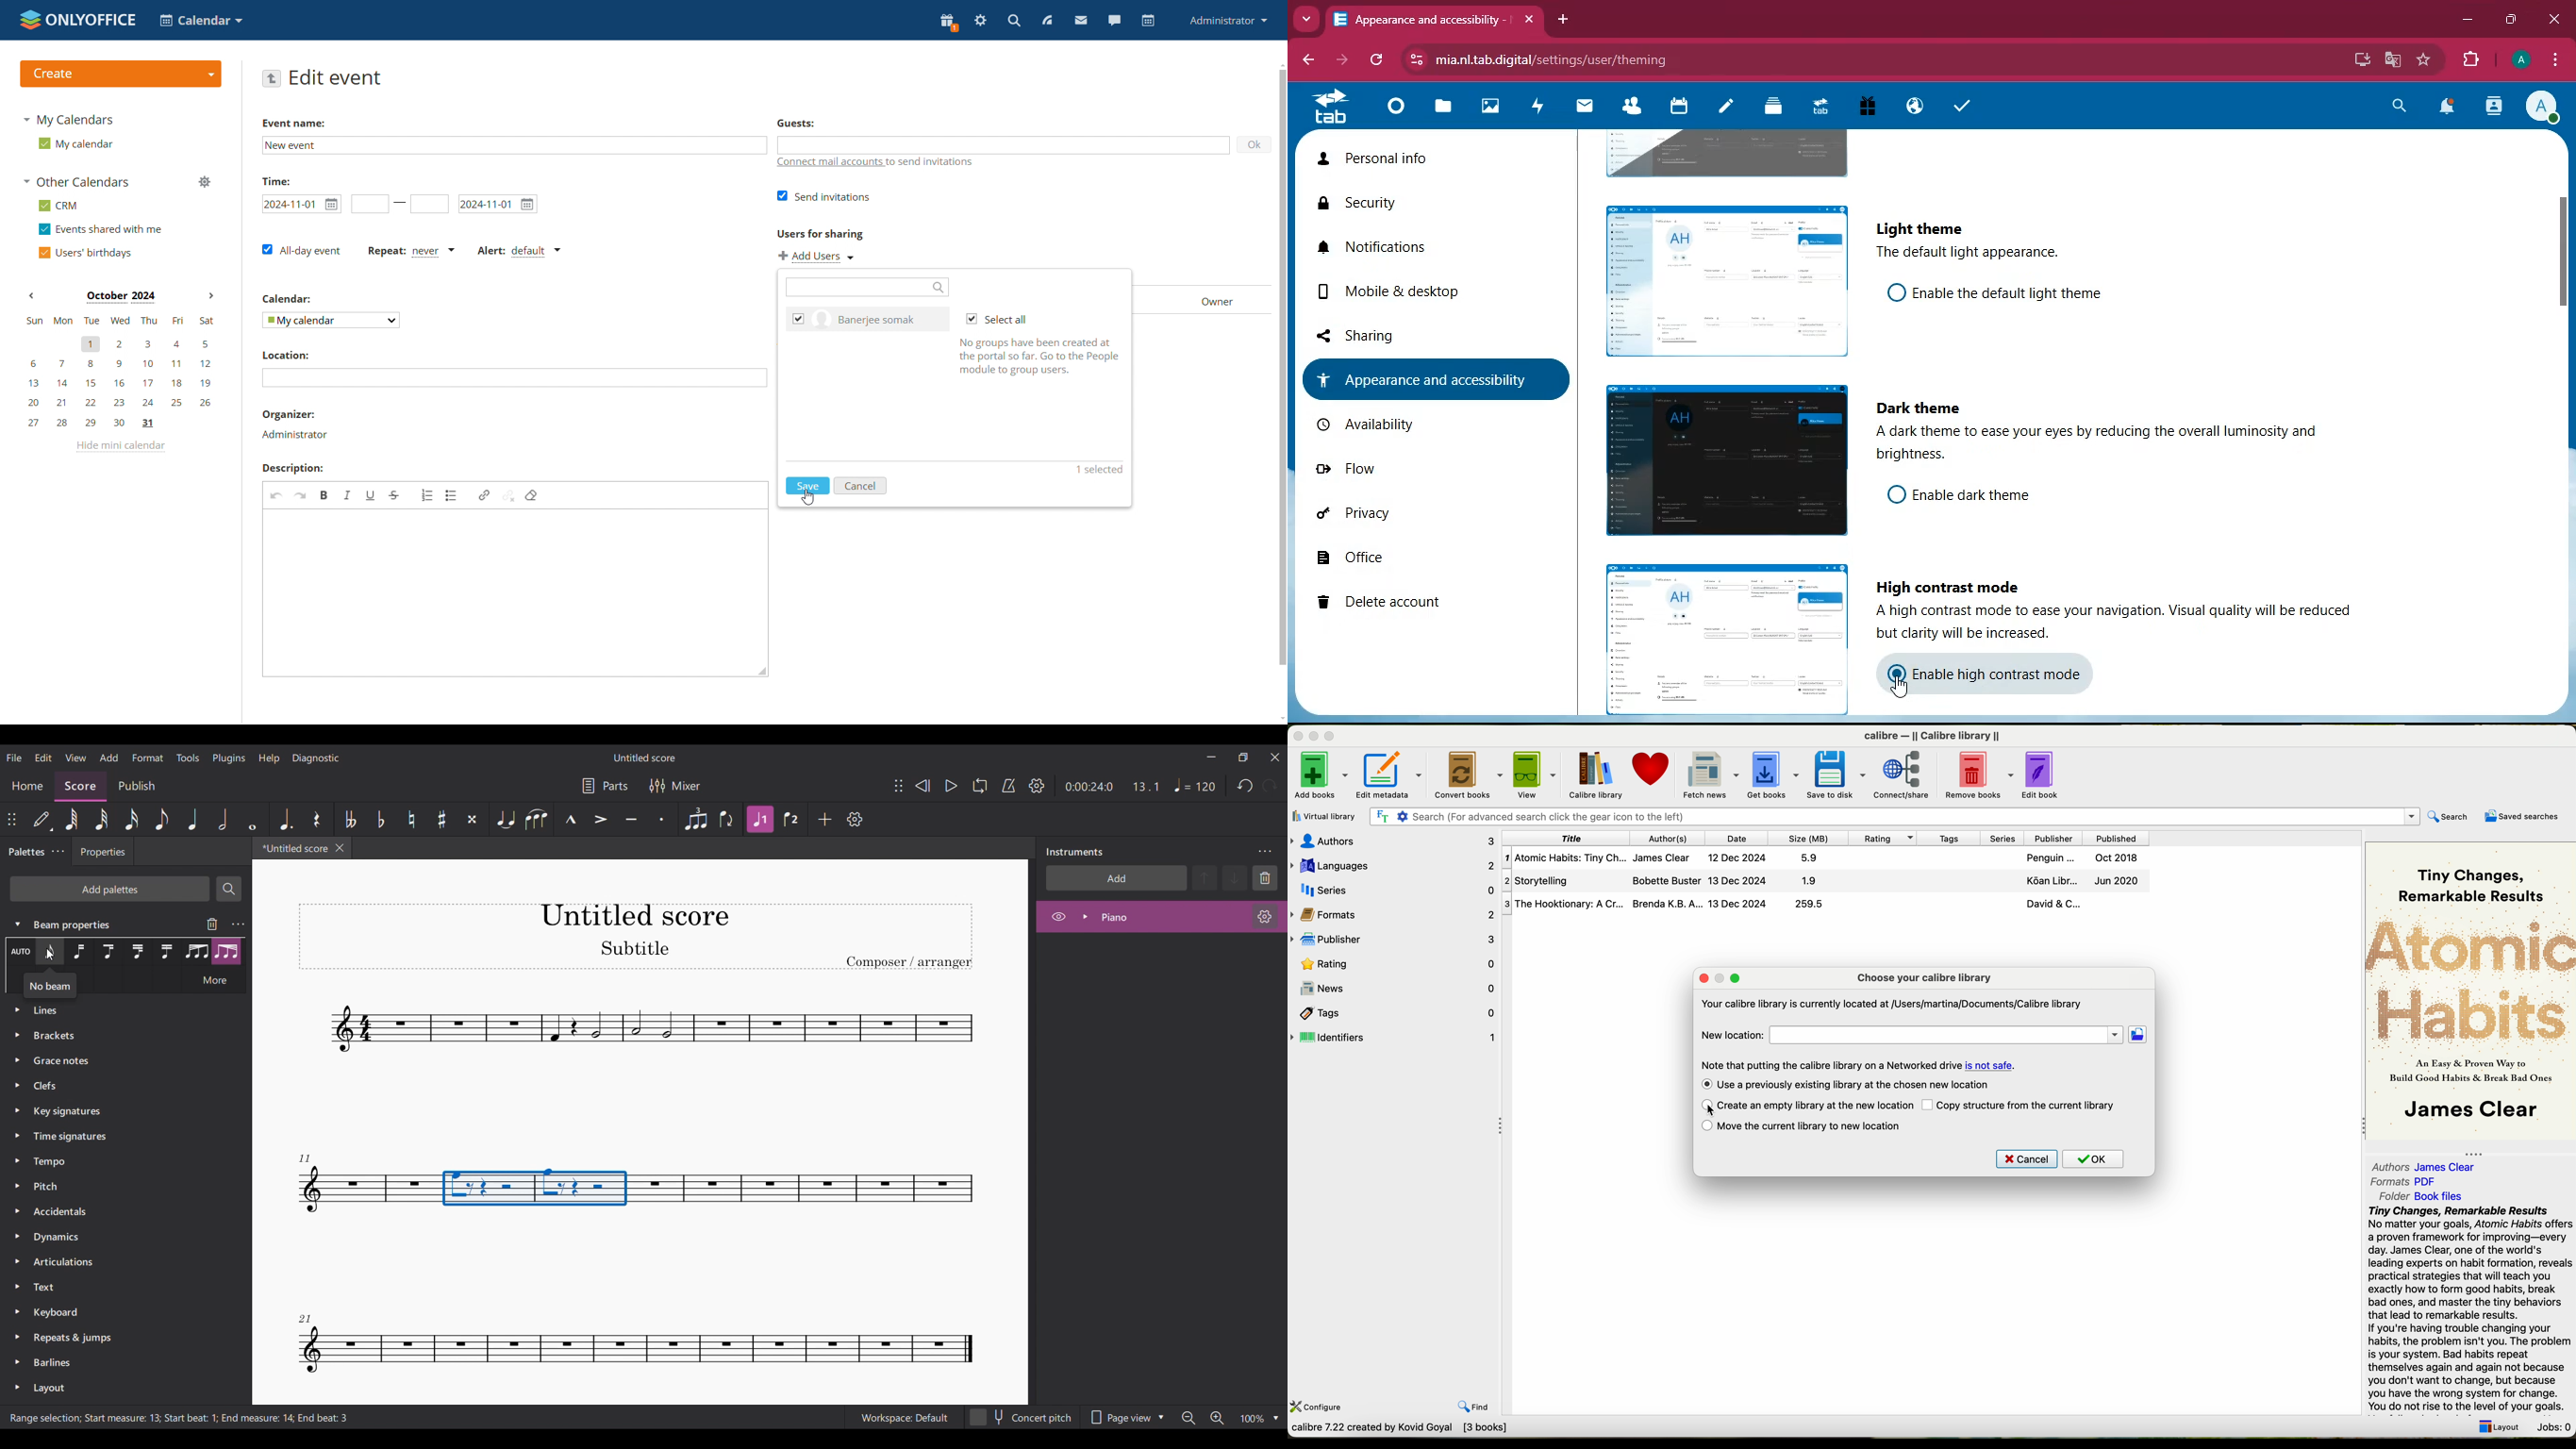  I want to click on italic, so click(347, 494).